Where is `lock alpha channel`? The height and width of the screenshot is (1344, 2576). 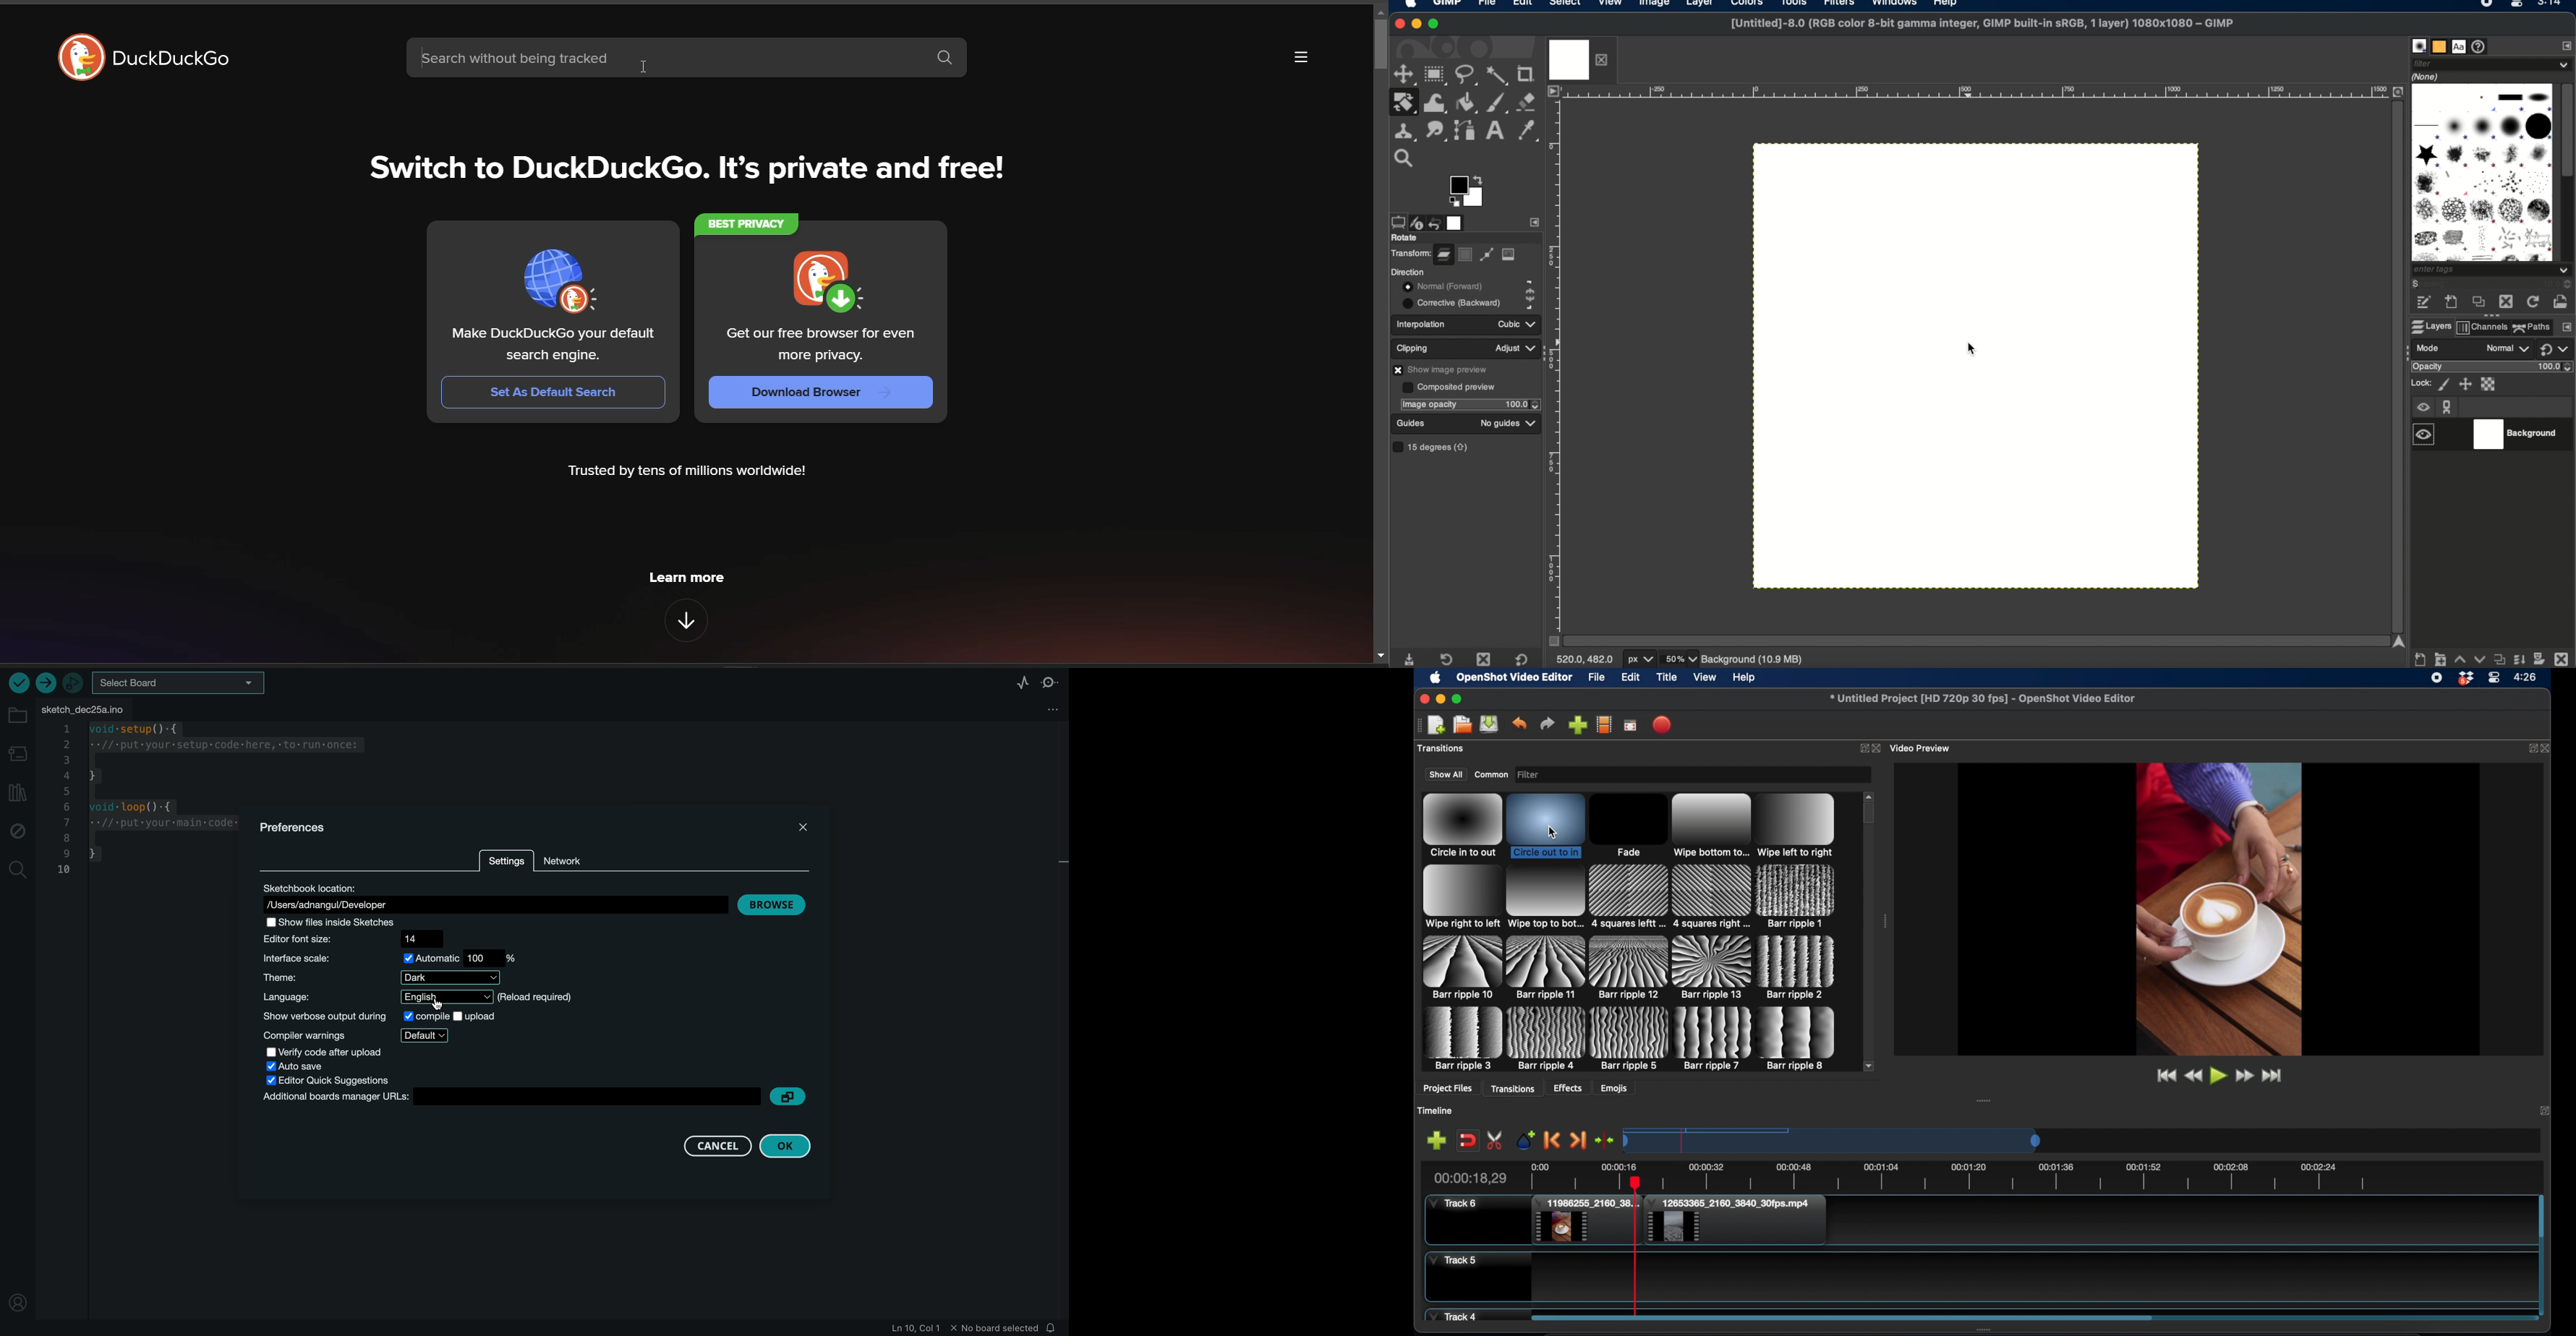
lock alpha channel is located at coordinates (2490, 384).